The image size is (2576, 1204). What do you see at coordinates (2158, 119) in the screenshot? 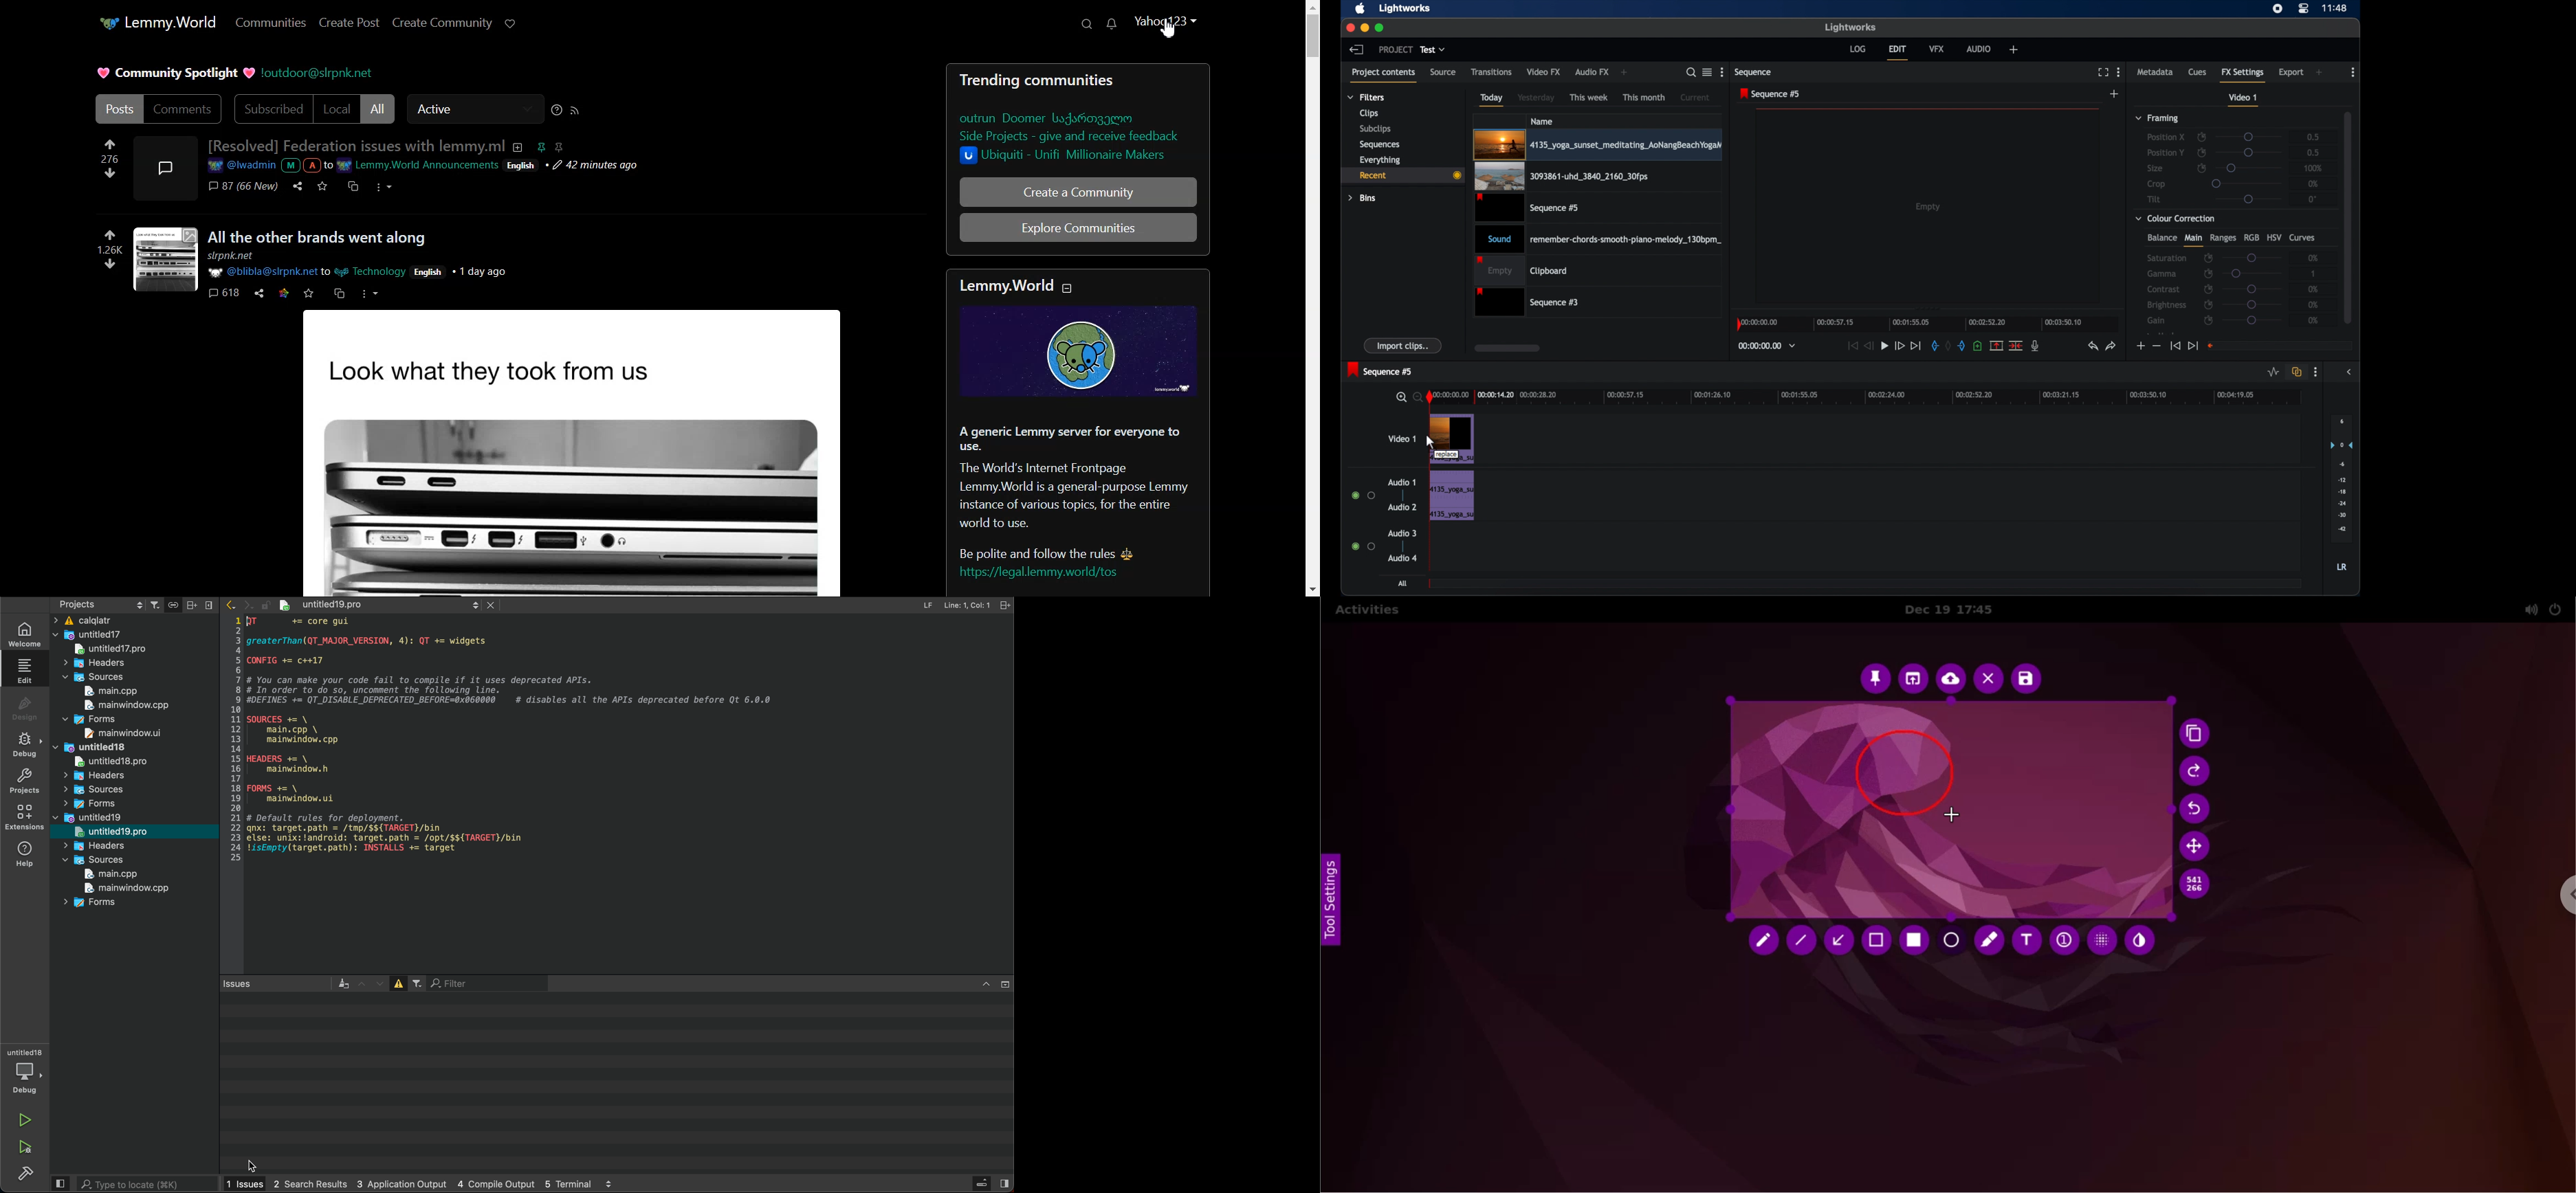
I see `framing` at bounding box center [2158, 119].